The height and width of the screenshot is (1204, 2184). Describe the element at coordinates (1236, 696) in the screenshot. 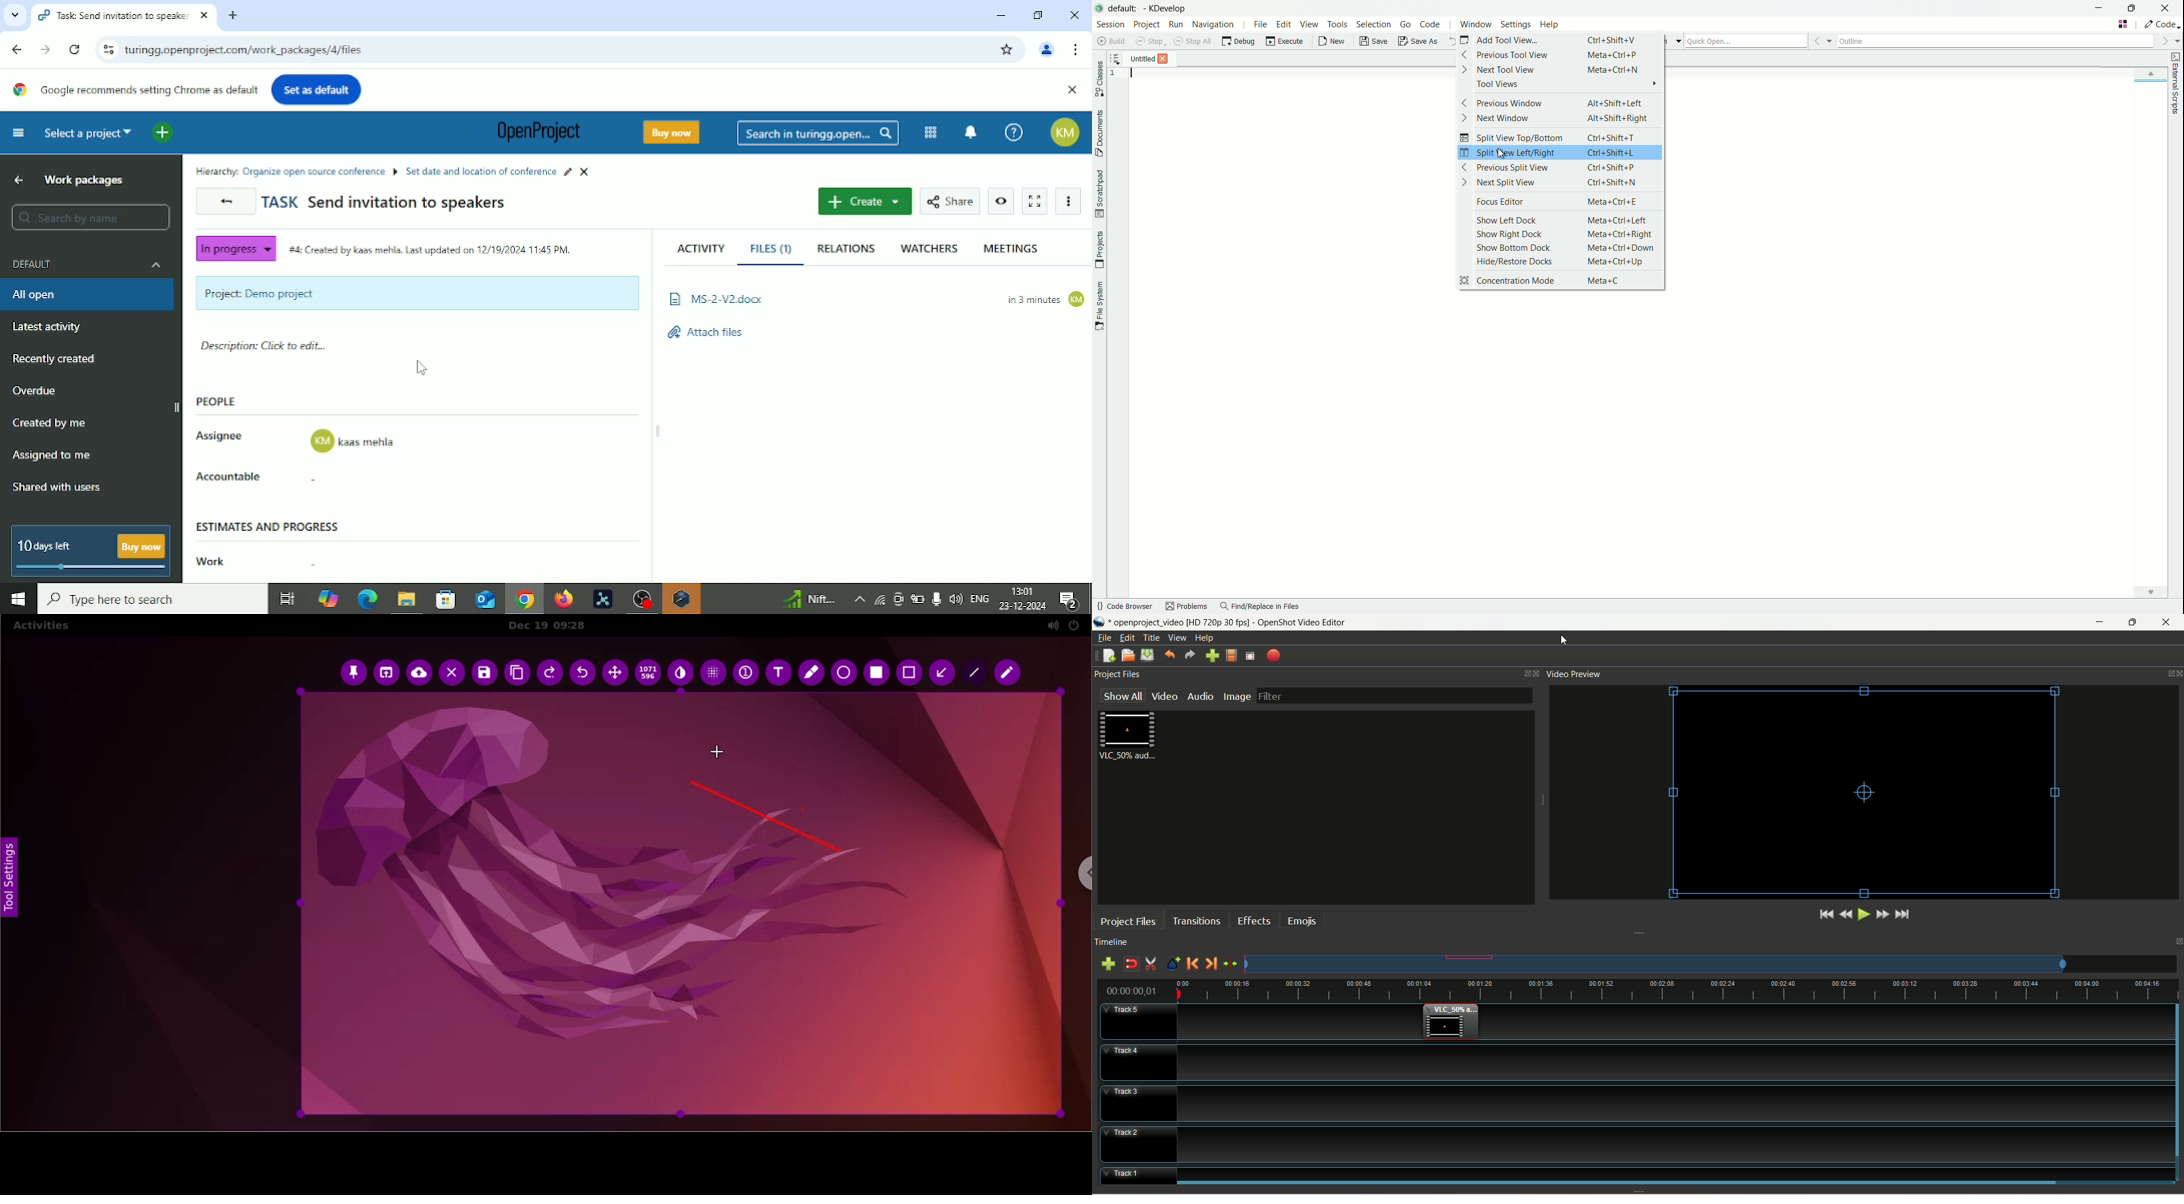

I see `image` at that location.